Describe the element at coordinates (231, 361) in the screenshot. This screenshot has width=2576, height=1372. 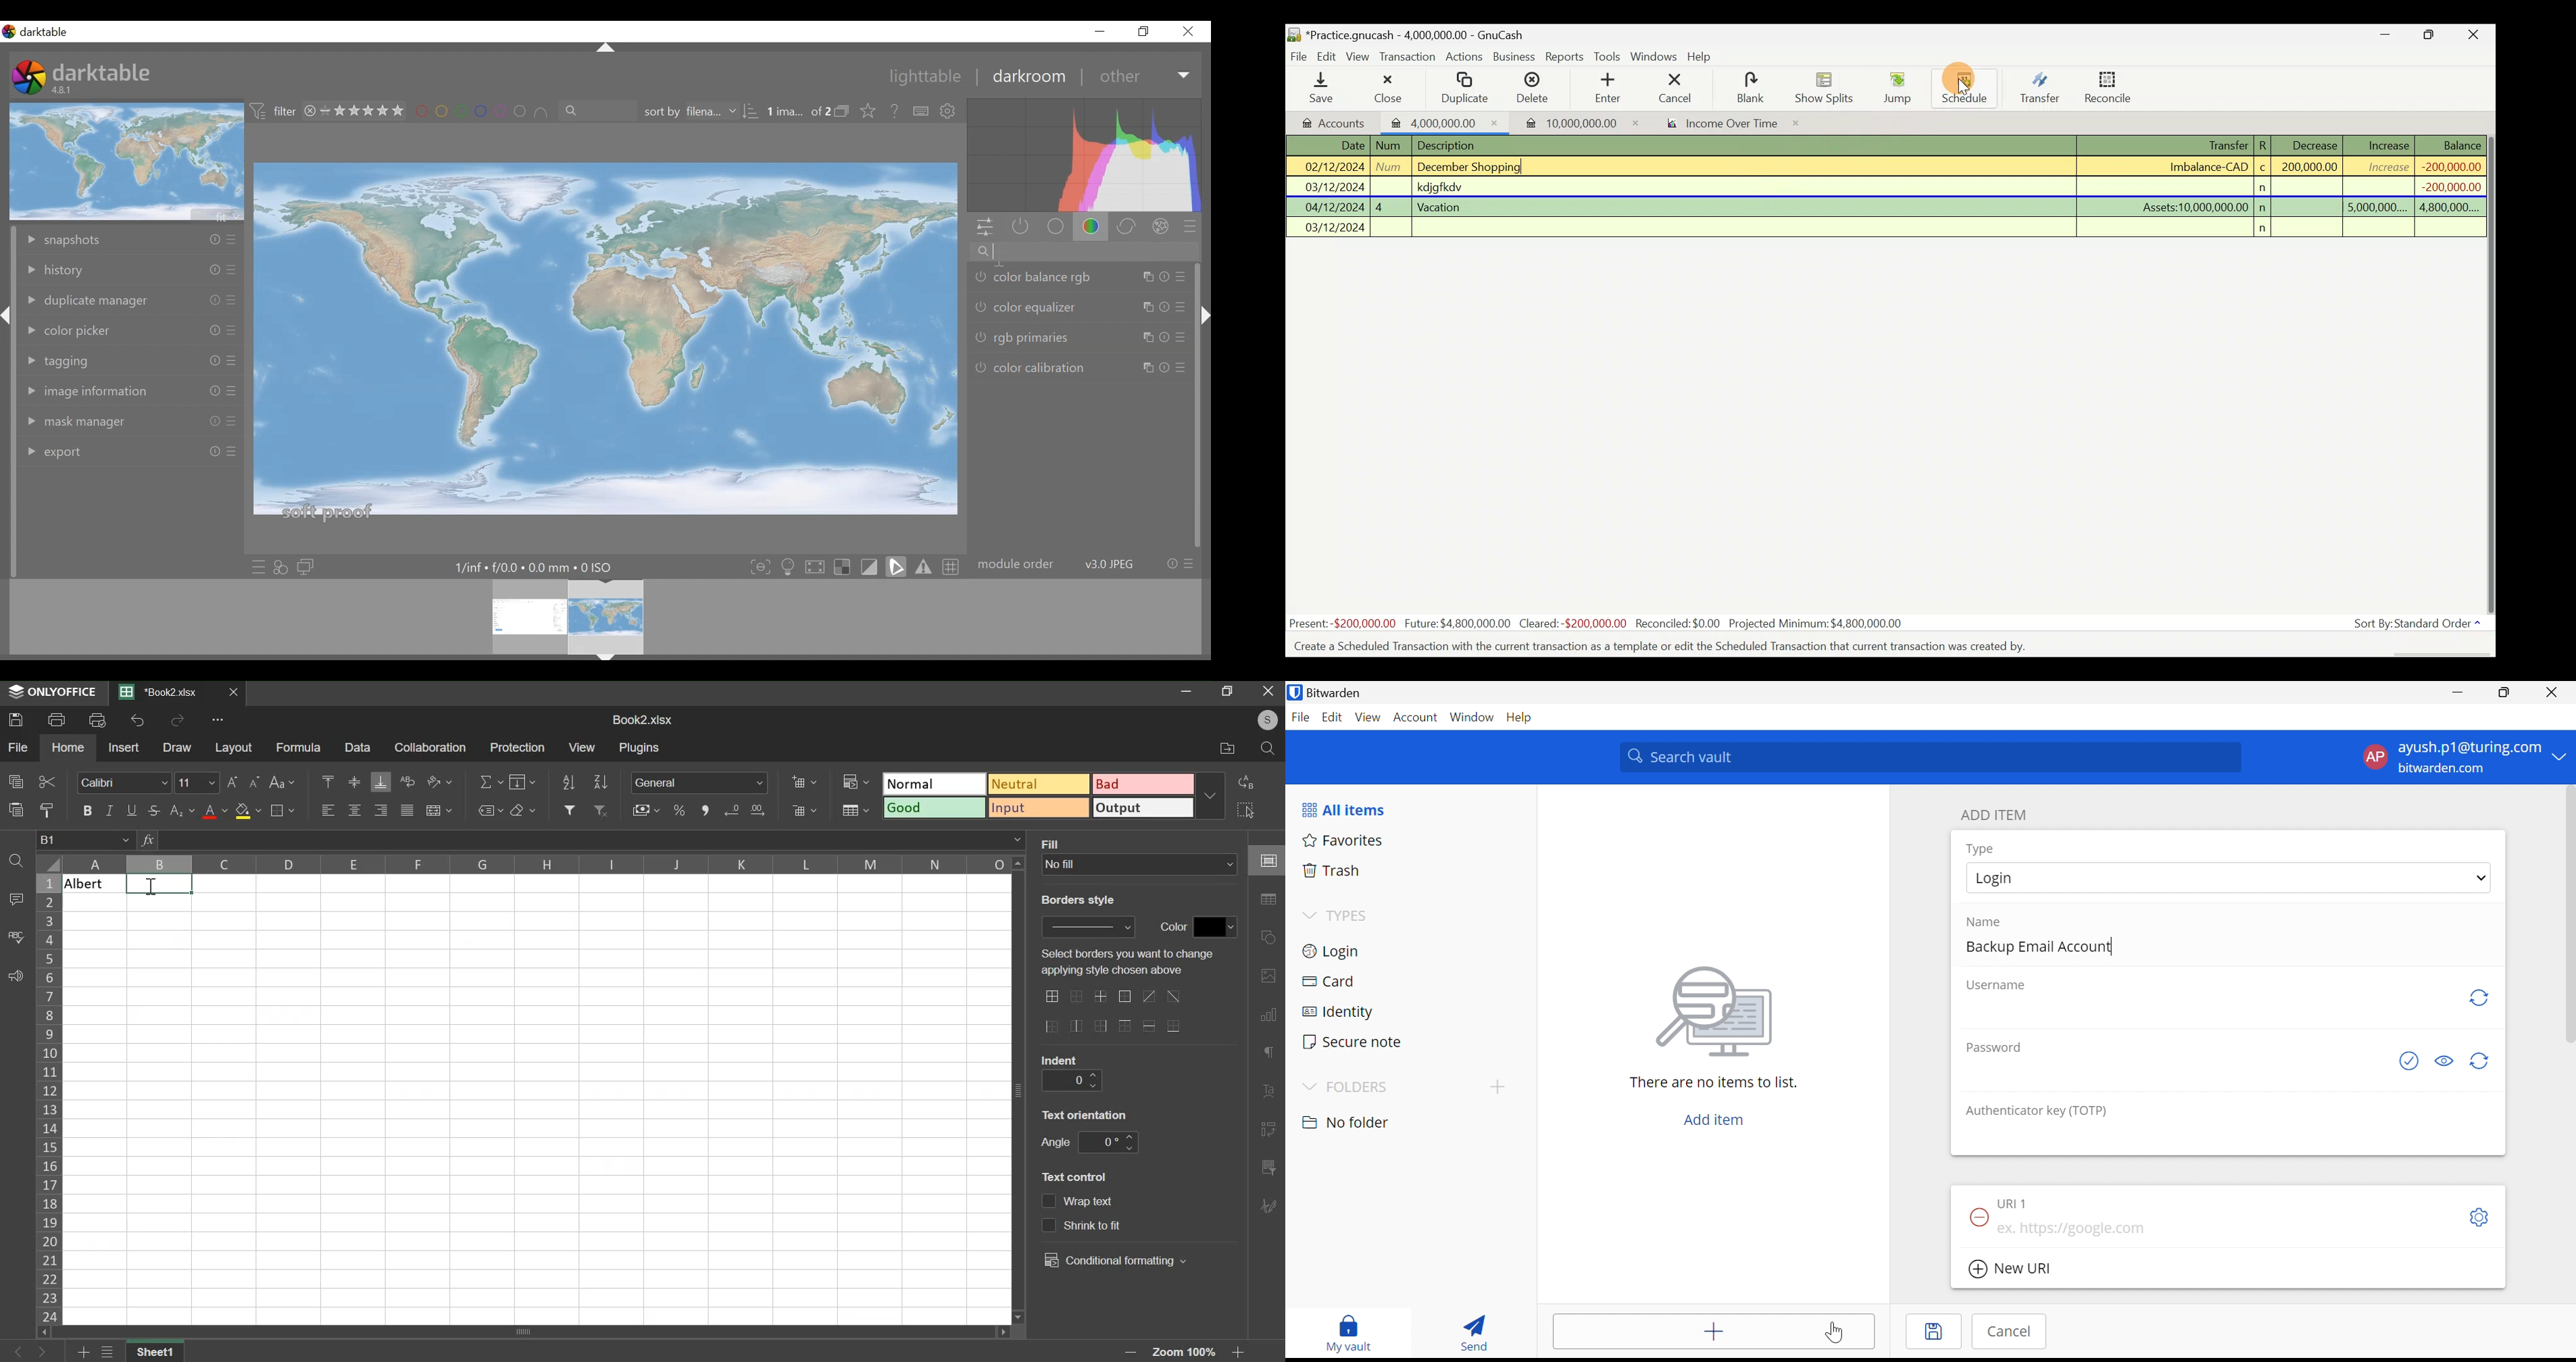
I see `` at that location.